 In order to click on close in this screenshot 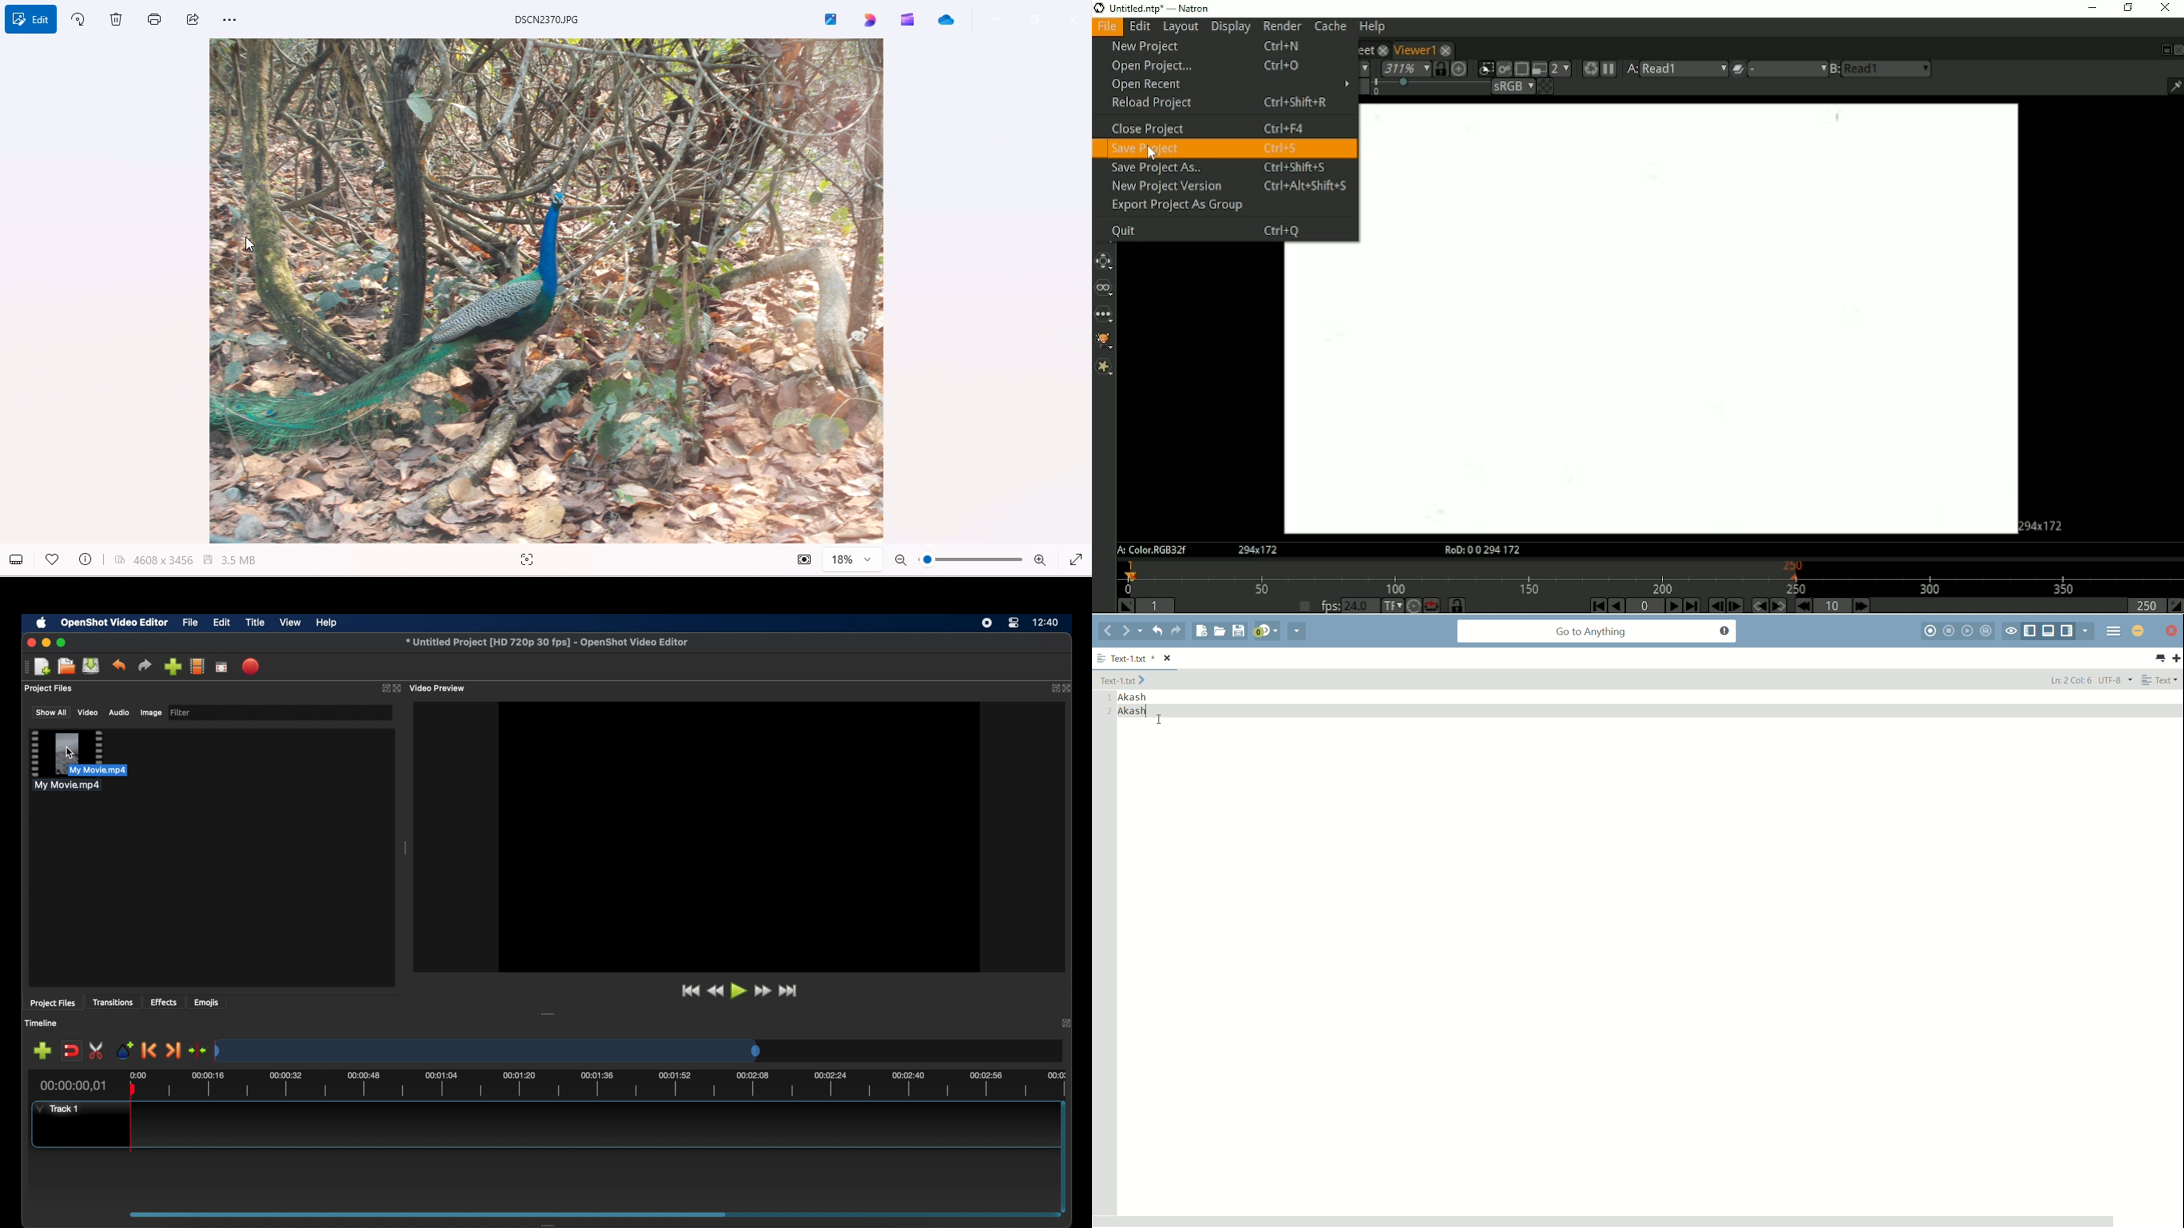, I will do `click(30, 642)`.